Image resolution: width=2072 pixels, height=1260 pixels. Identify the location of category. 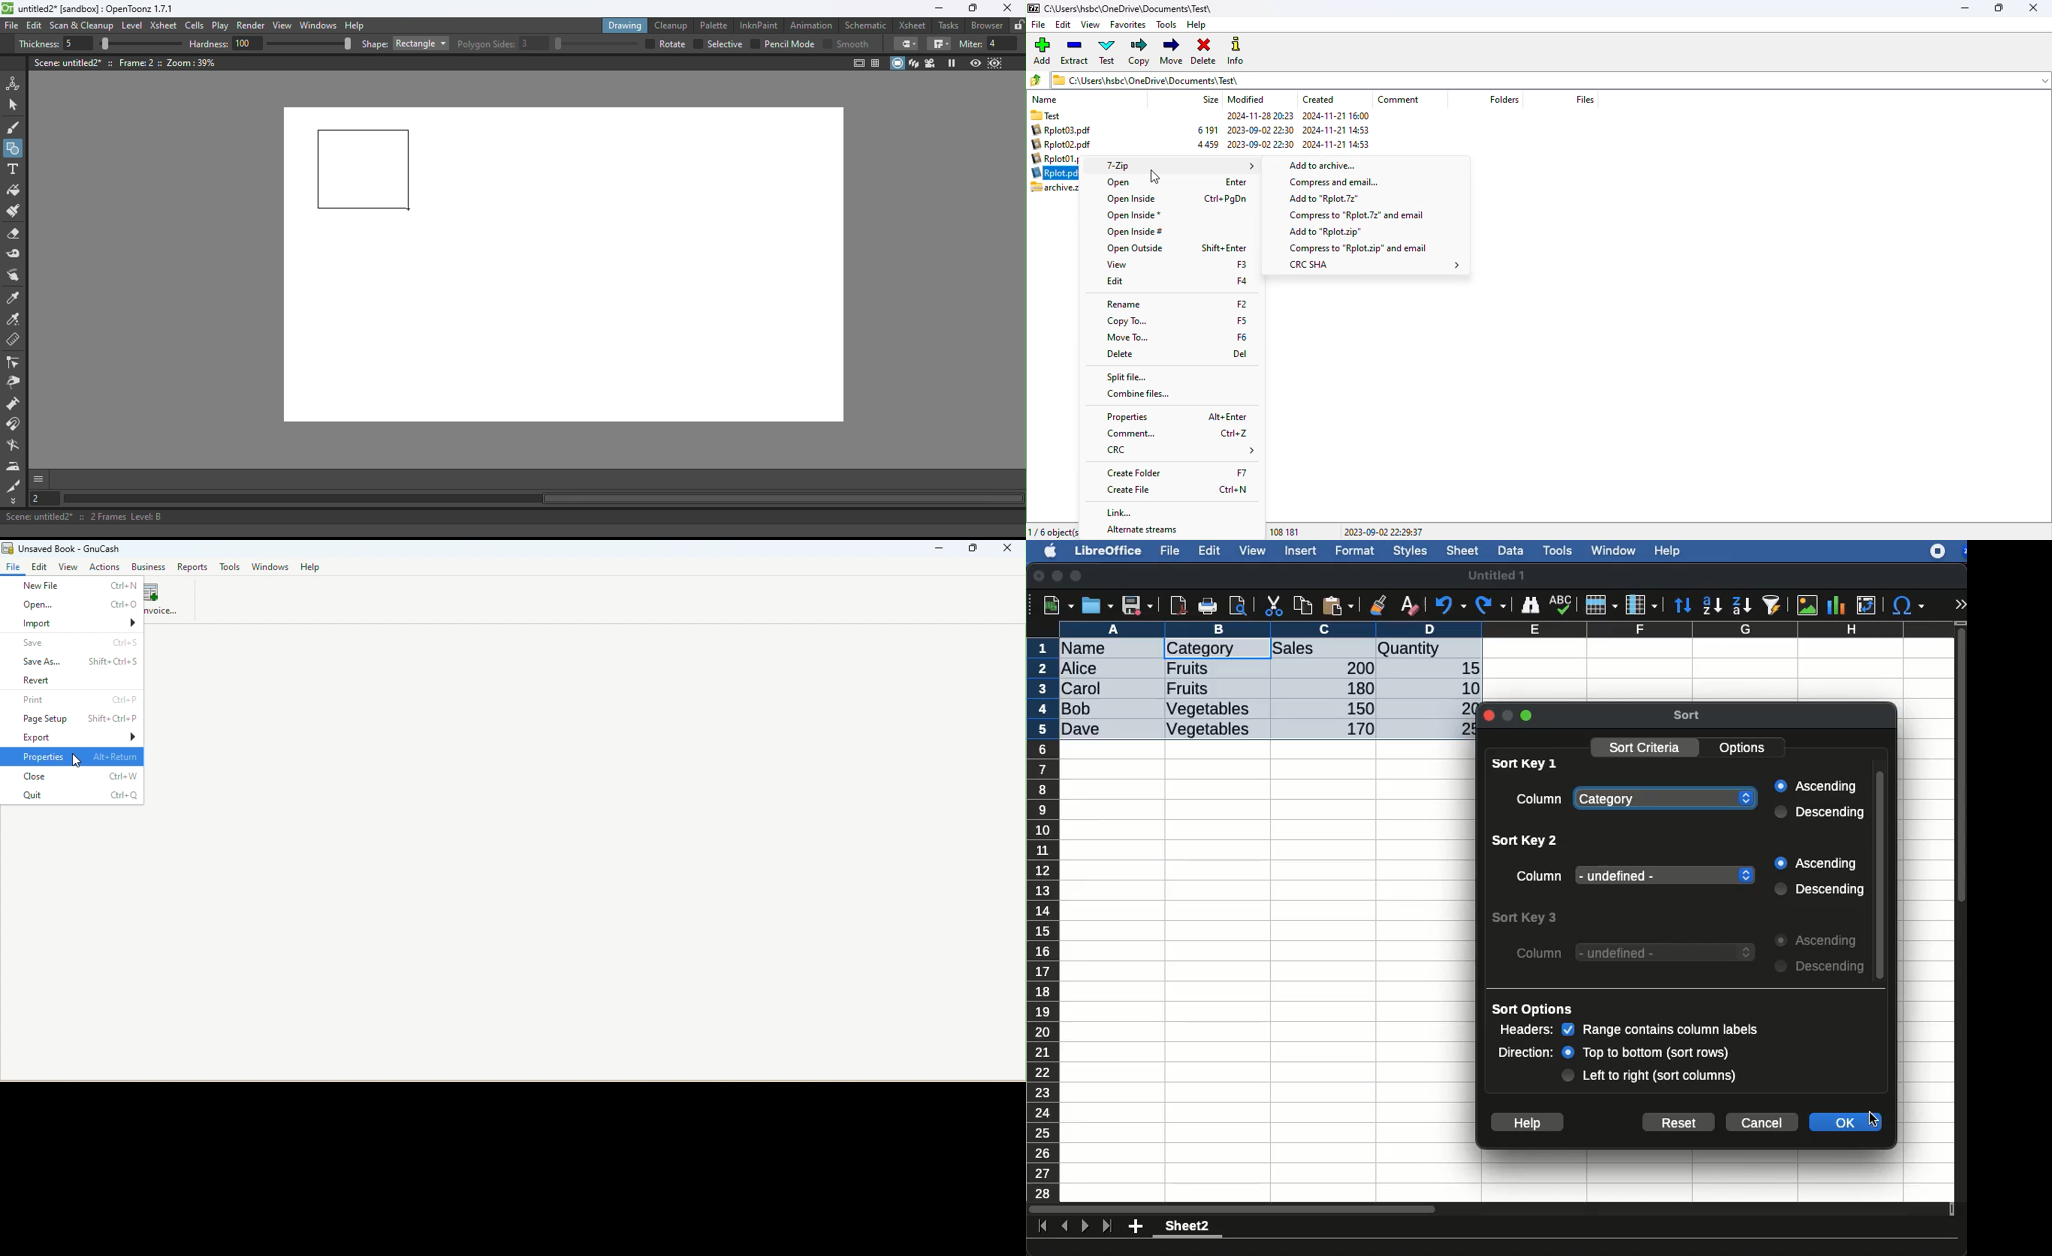
(1200, 649).